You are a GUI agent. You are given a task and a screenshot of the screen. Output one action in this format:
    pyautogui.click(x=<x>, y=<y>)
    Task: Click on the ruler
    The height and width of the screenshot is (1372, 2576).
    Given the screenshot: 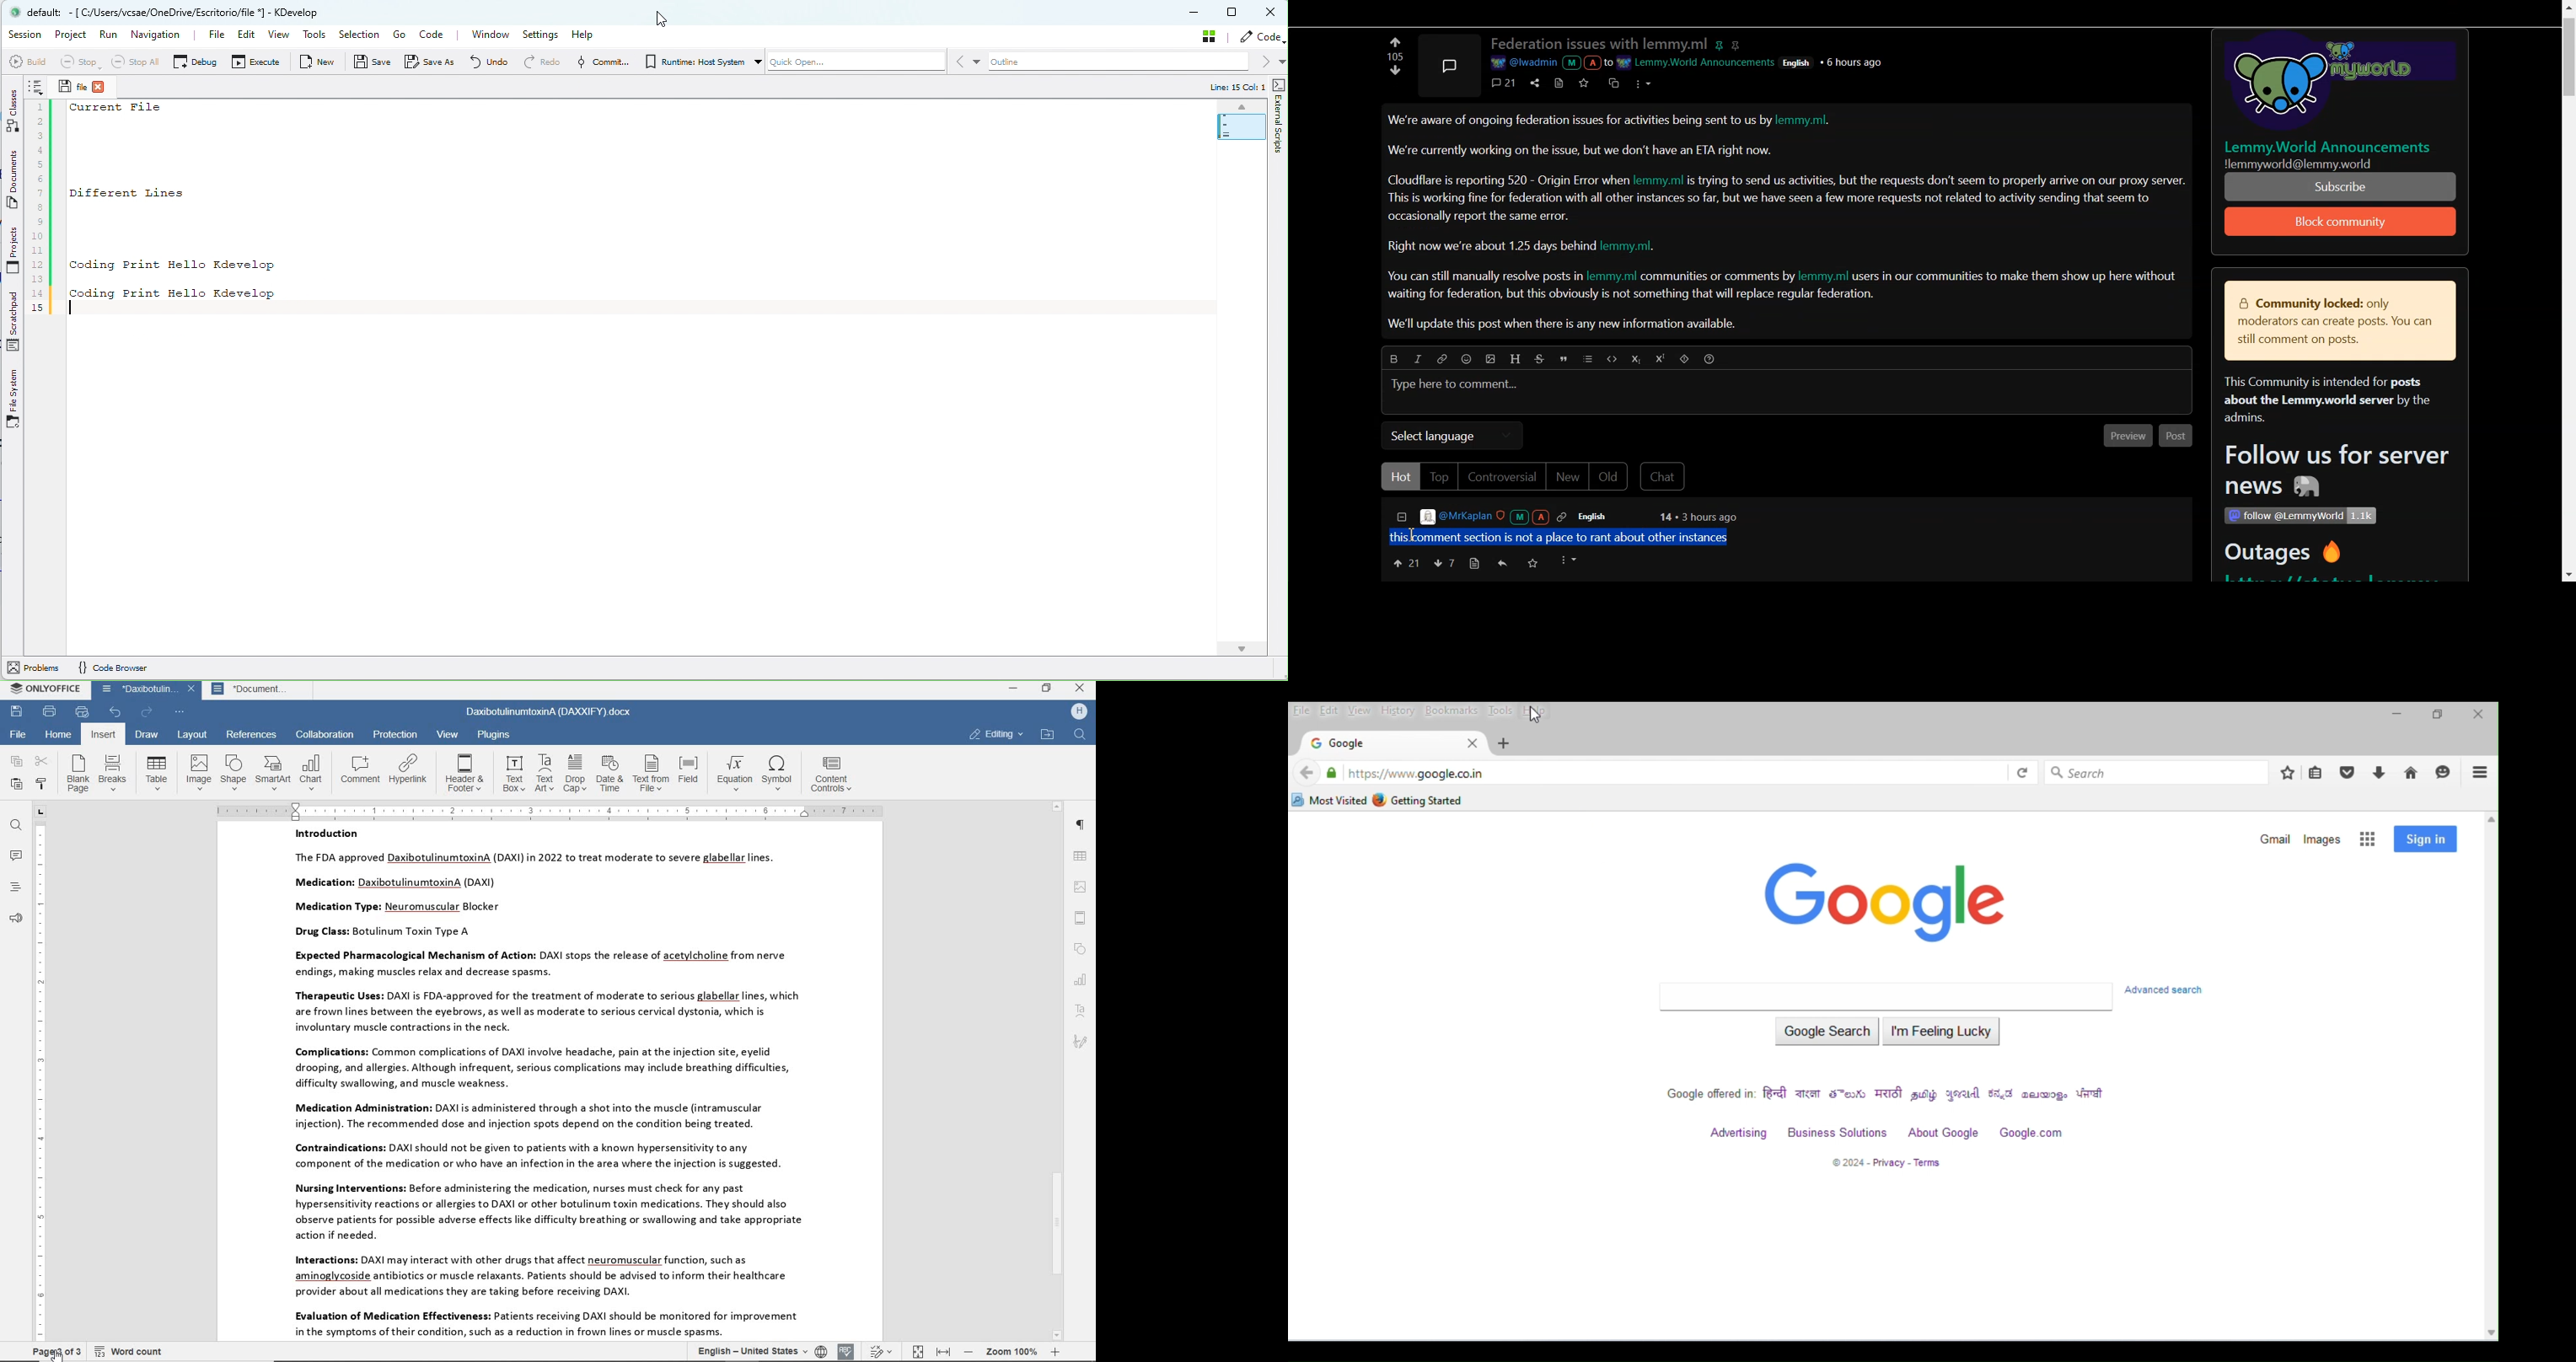 What is the action you would take?
    pyautogui.click(x=550, y=811)
    